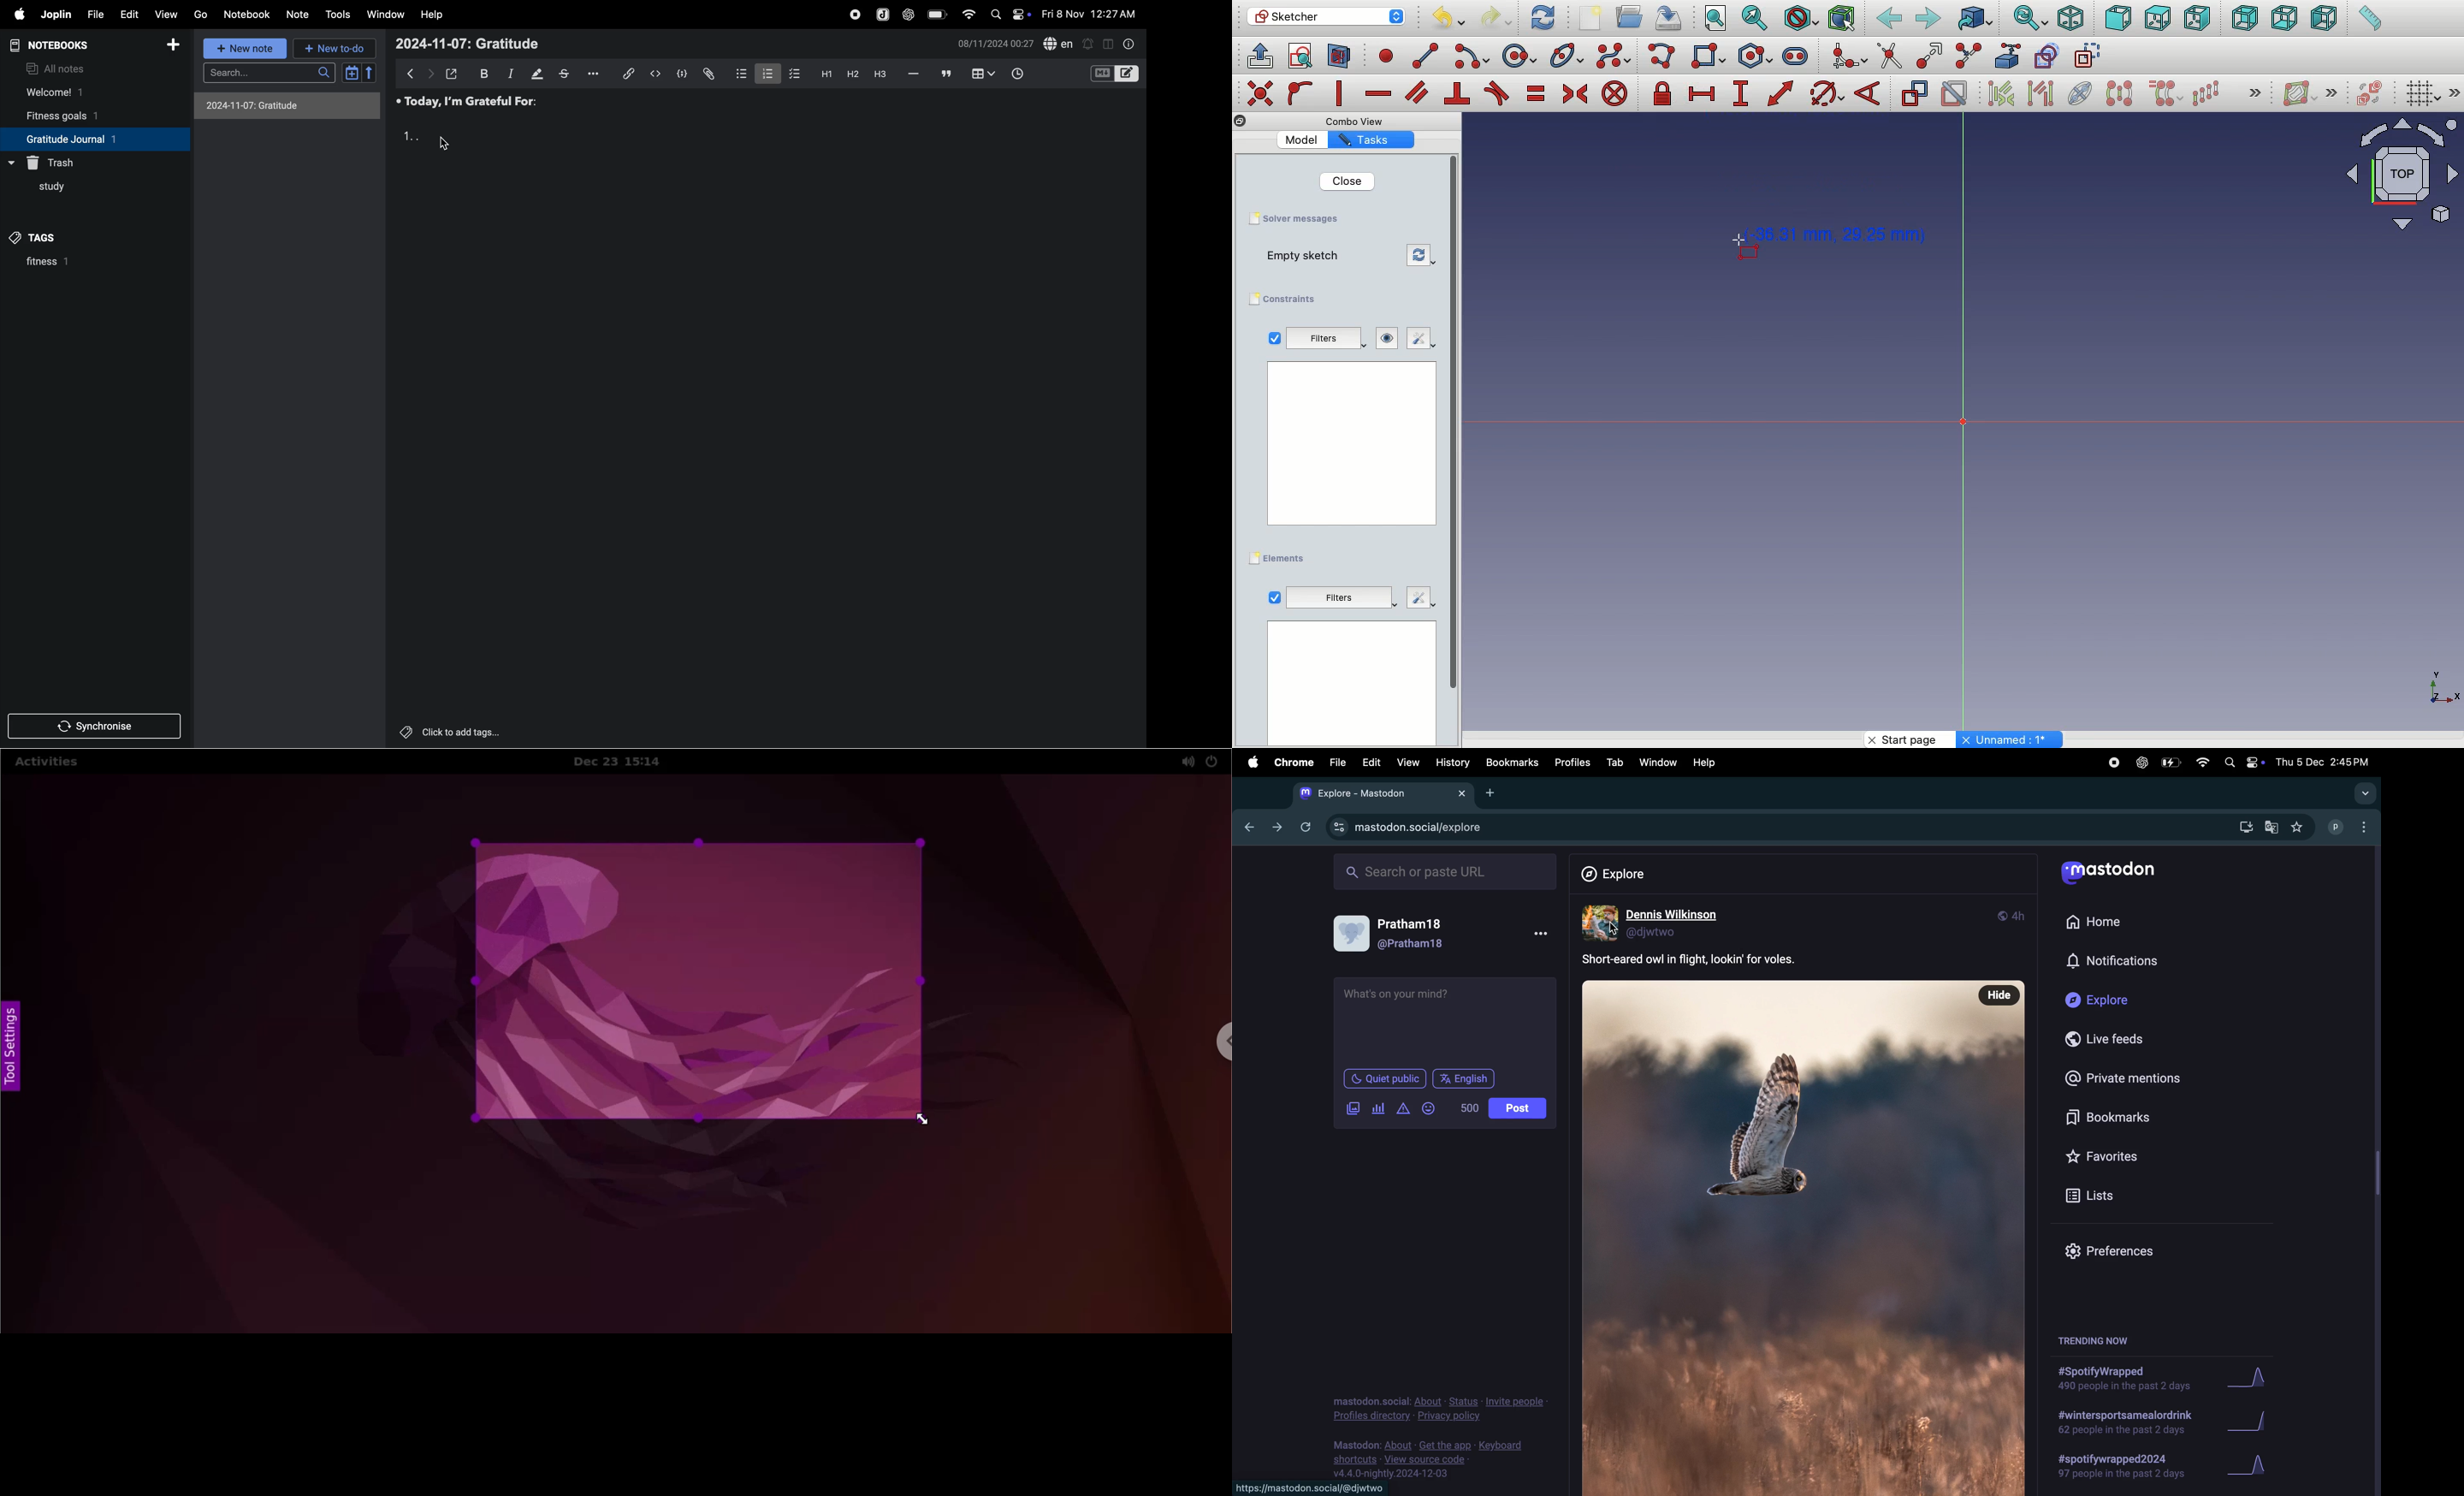  I want to click on heading 1, so click(824, 76).